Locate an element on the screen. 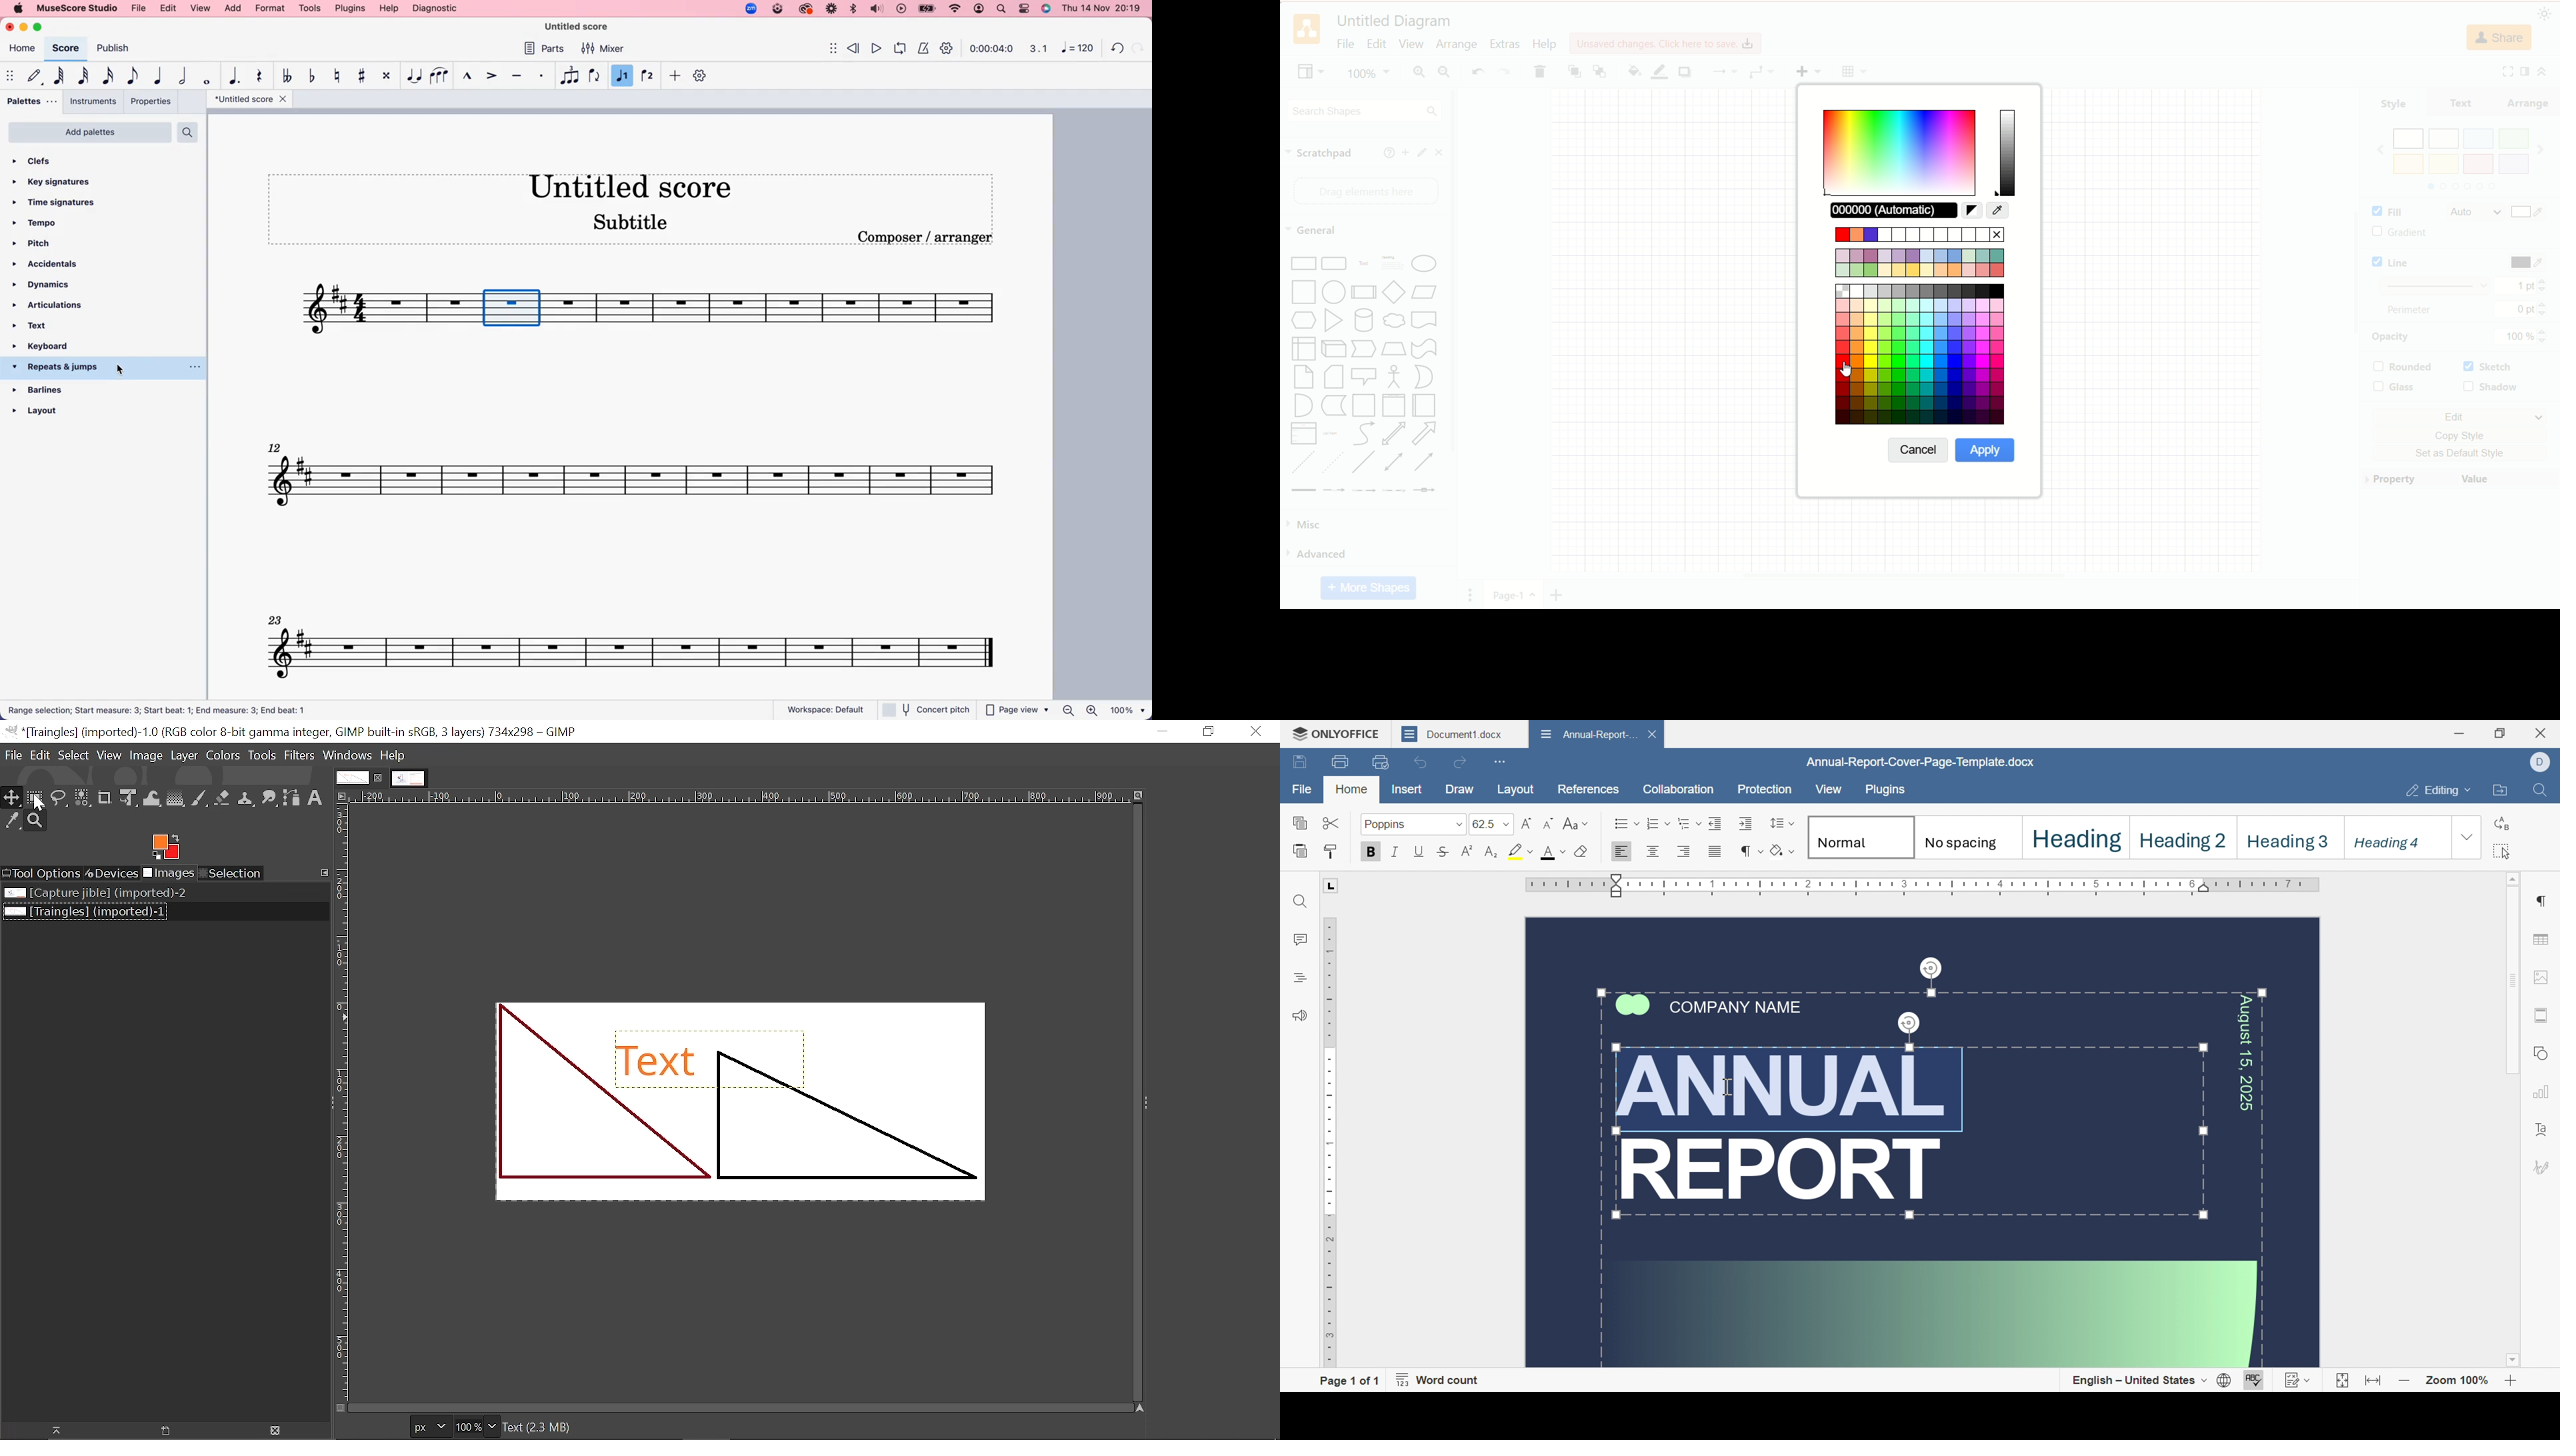  L is located at coordinates (1331, 887).